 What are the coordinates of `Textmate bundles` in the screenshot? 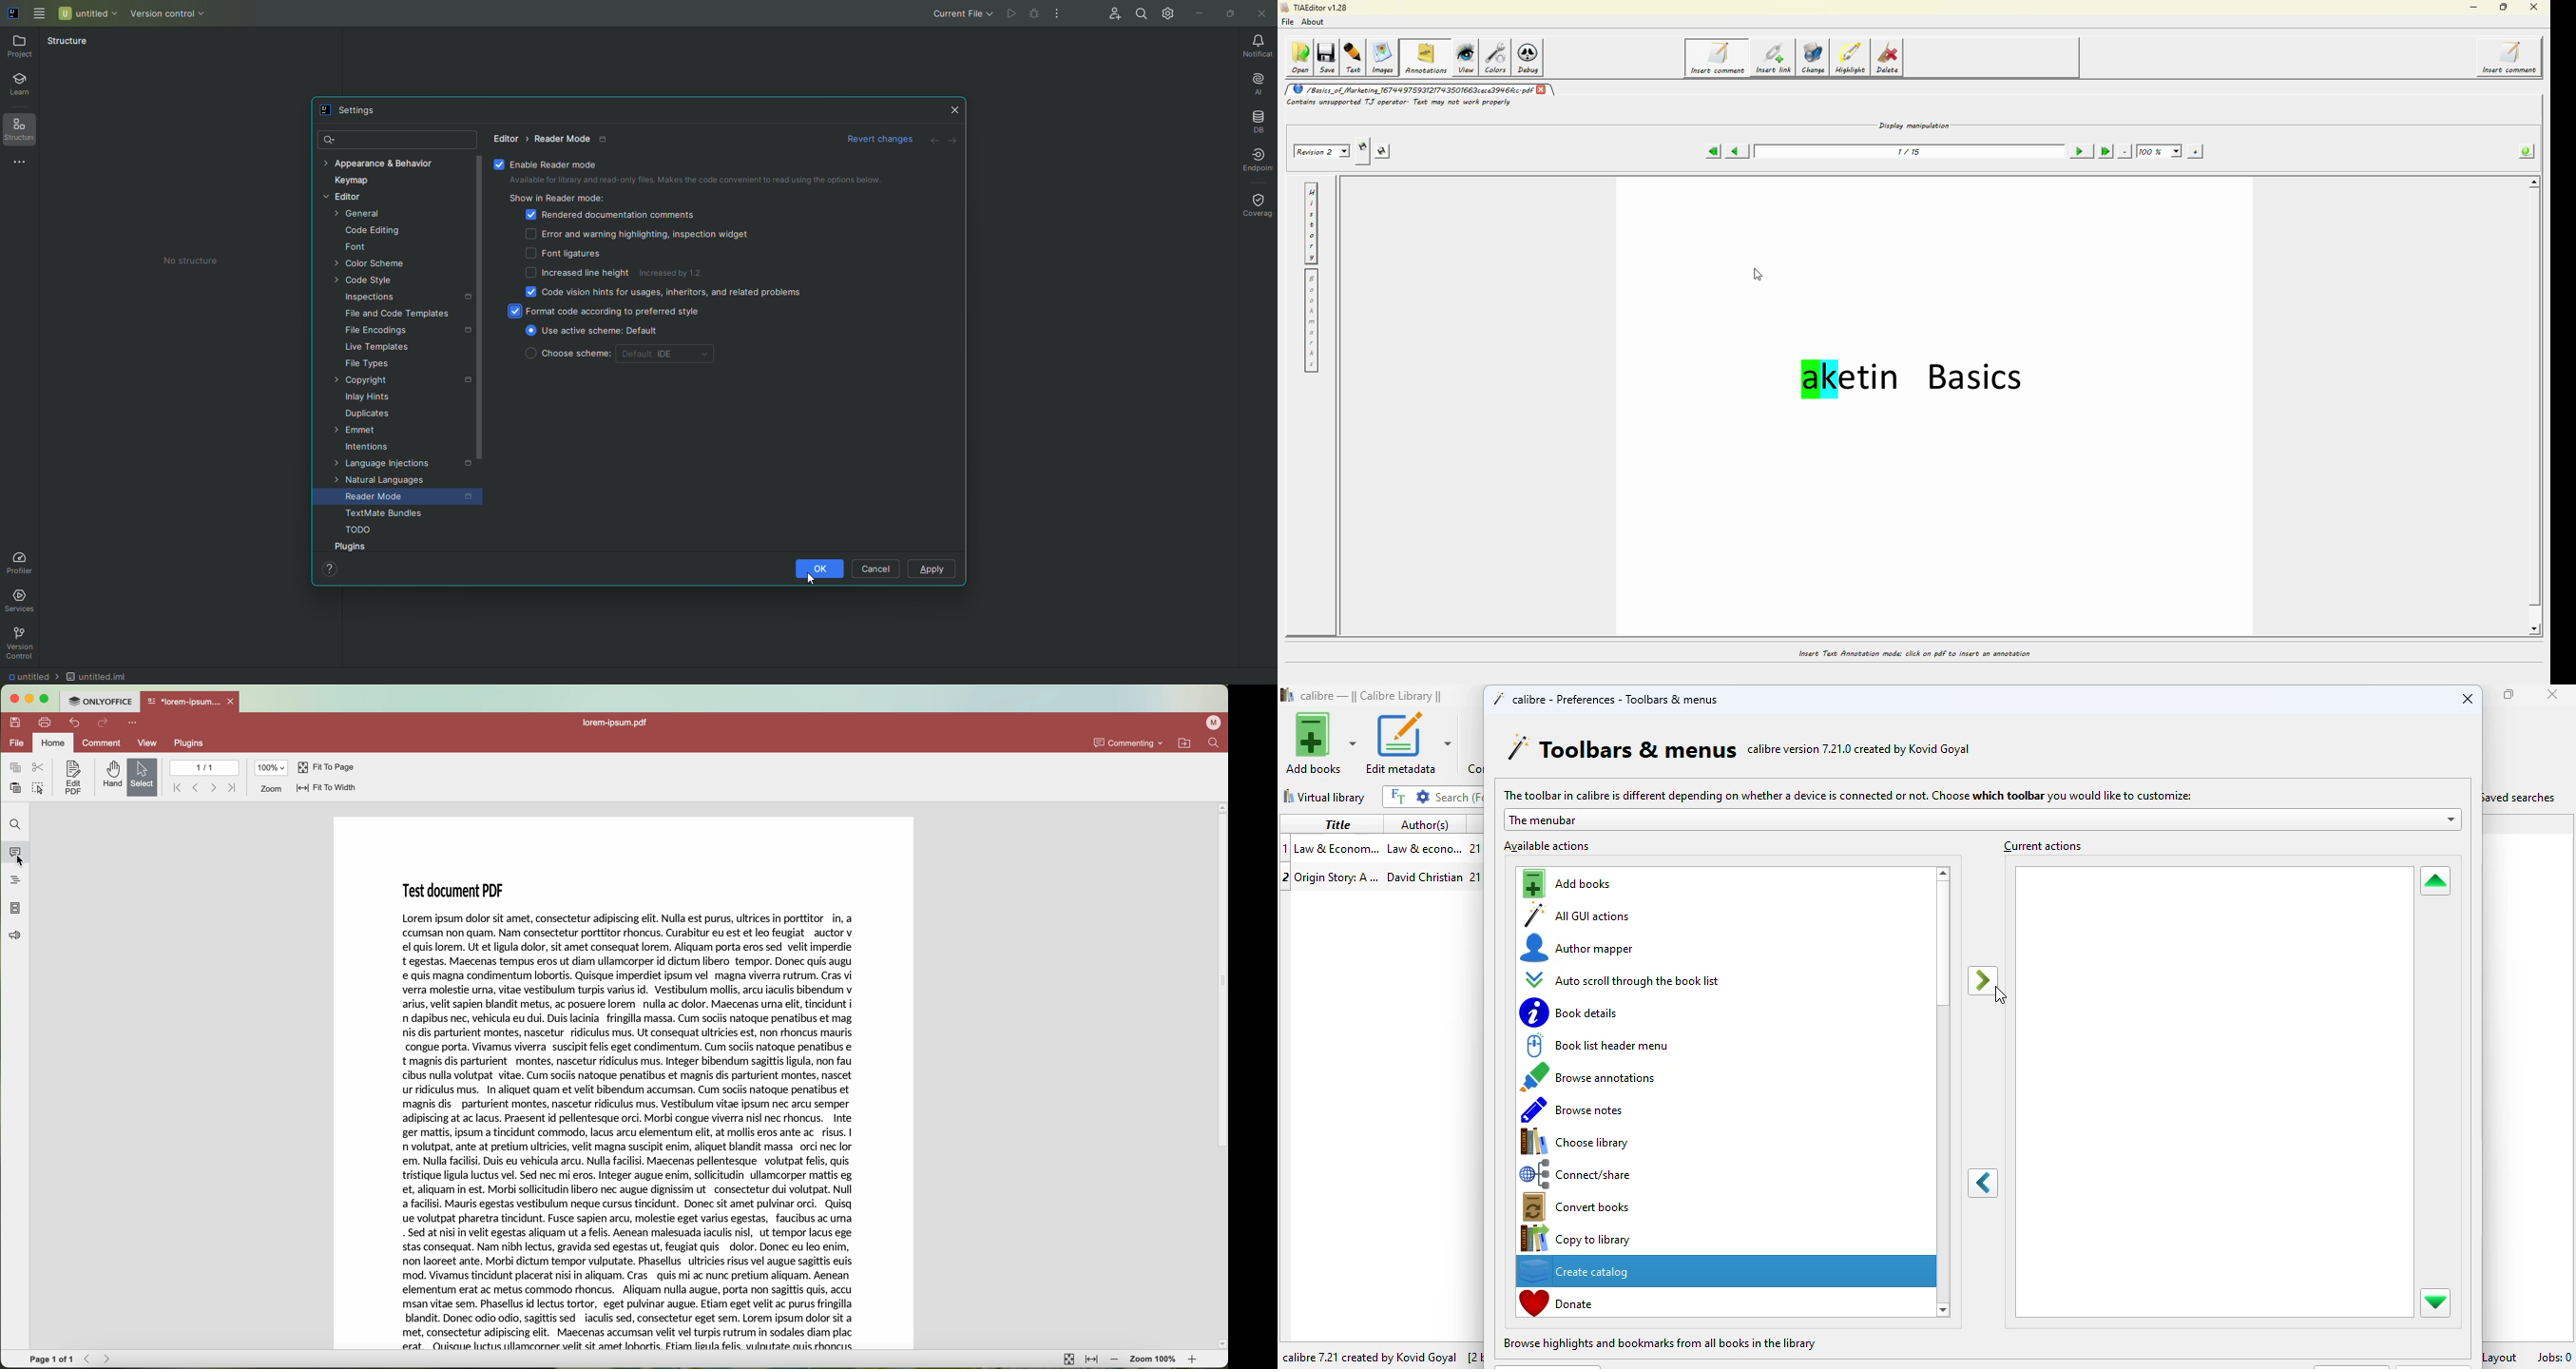 It's located at (377, 515).